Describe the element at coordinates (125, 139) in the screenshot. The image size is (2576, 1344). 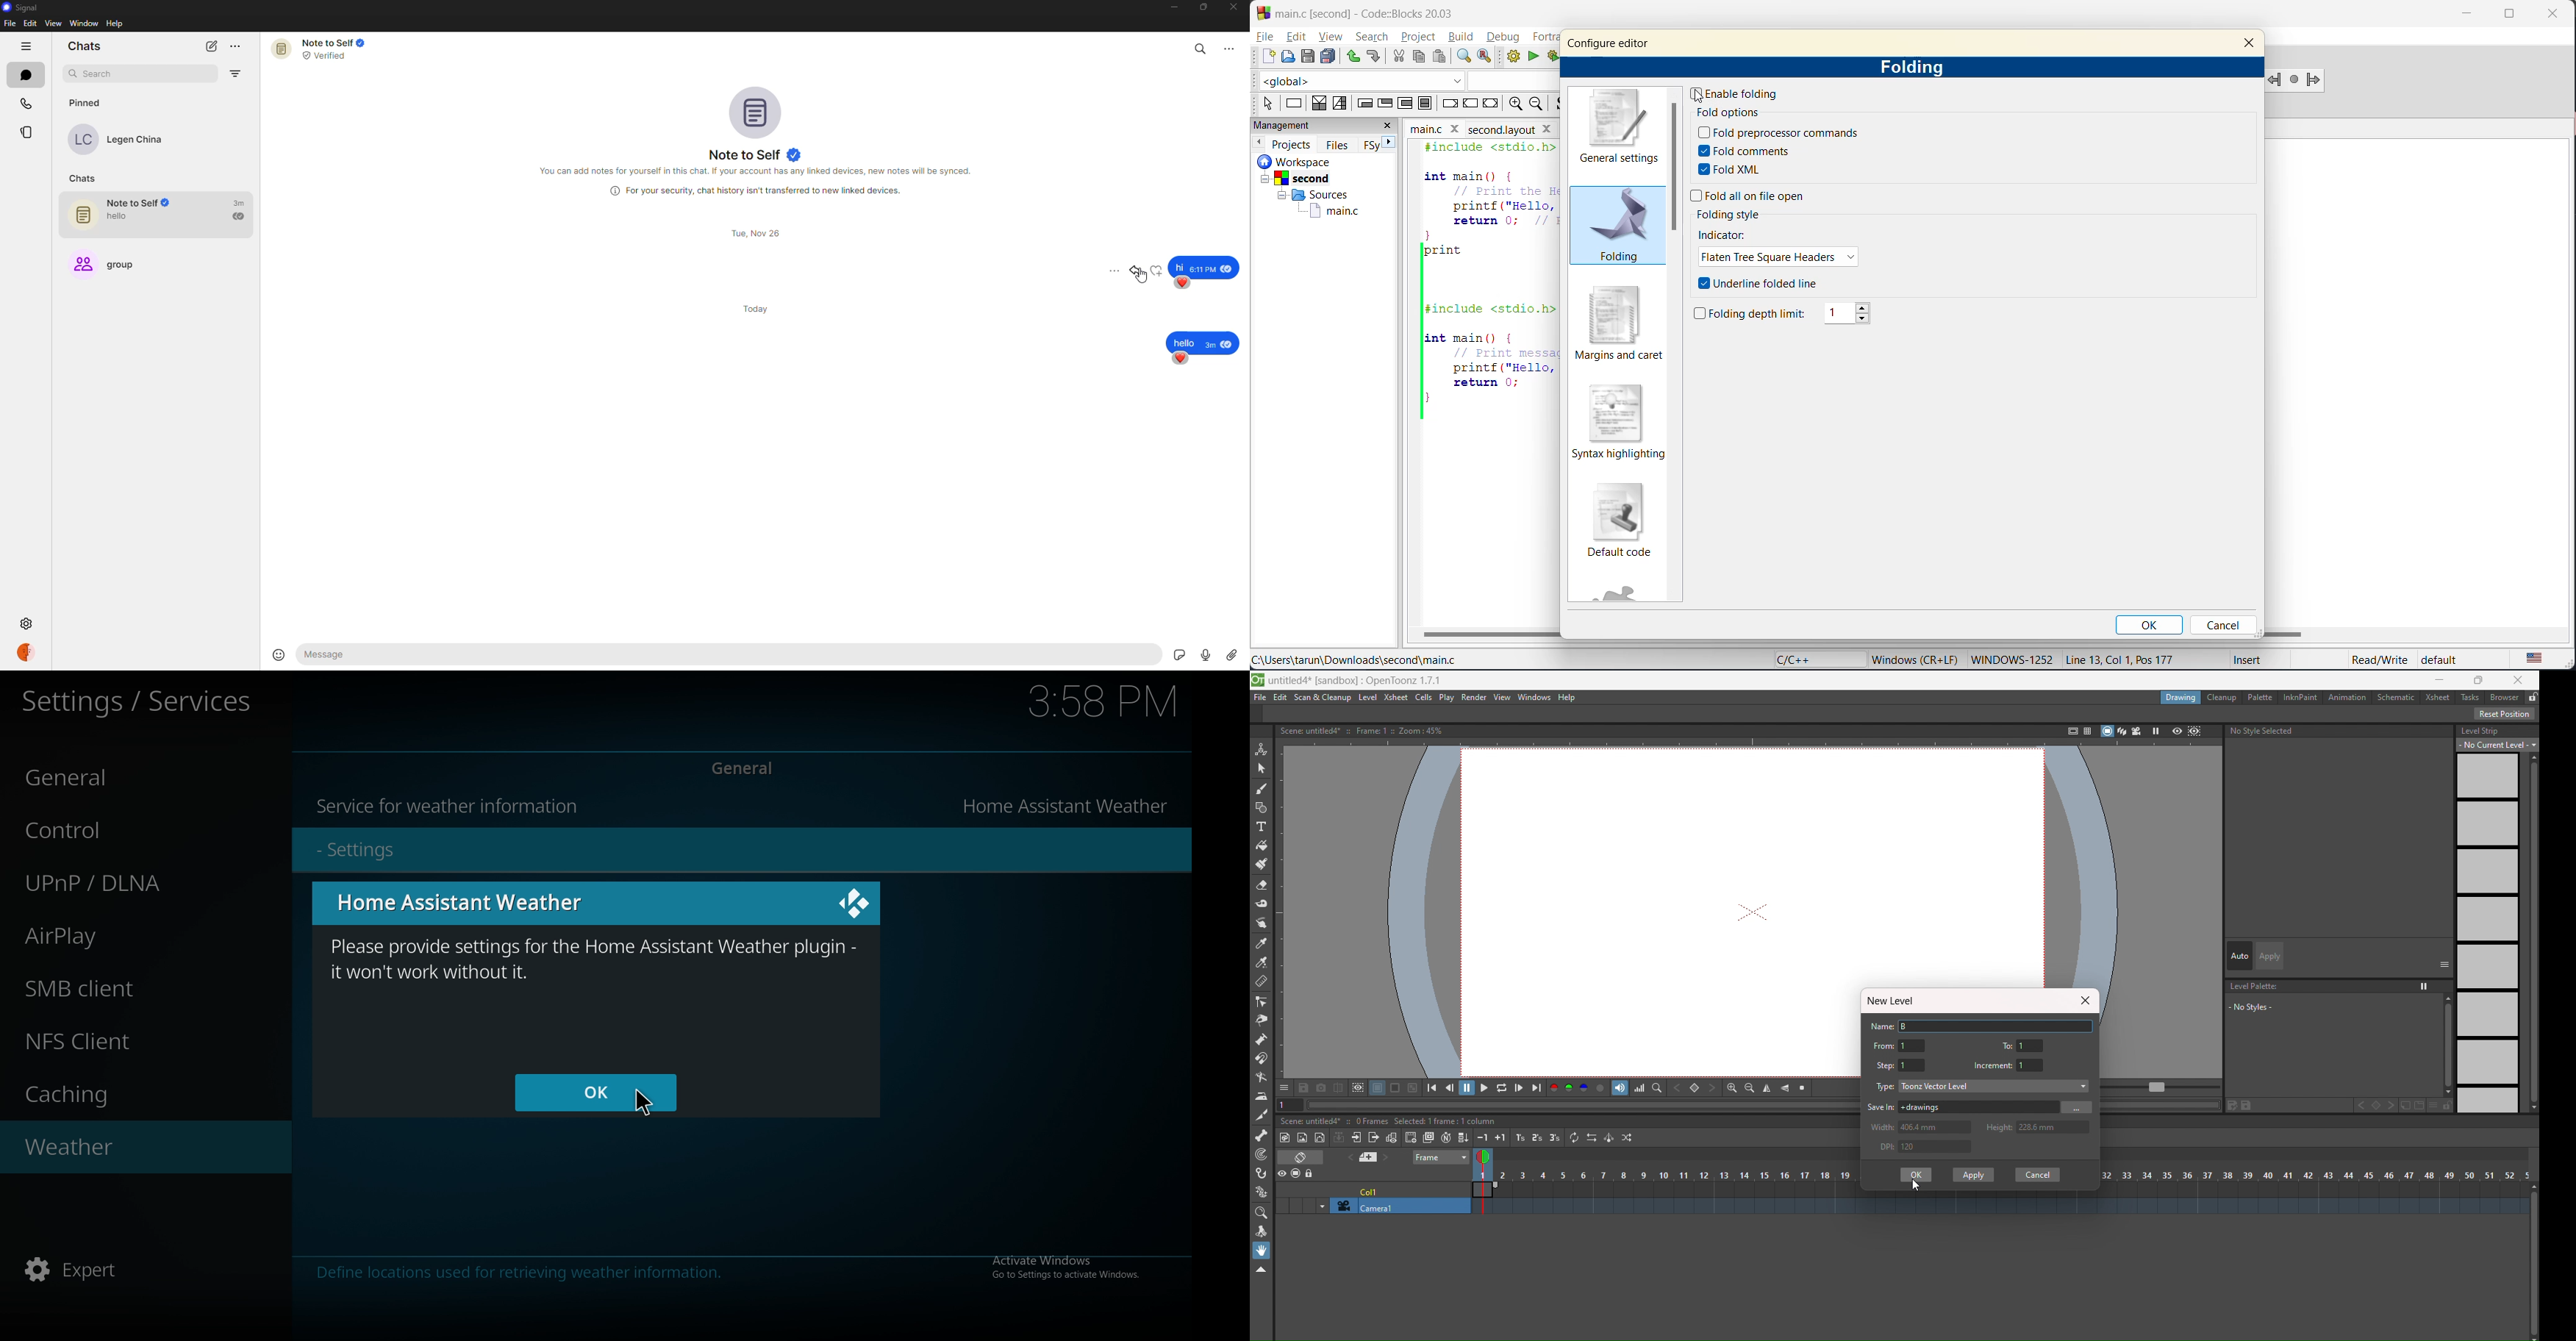
I see `contact` at that location.